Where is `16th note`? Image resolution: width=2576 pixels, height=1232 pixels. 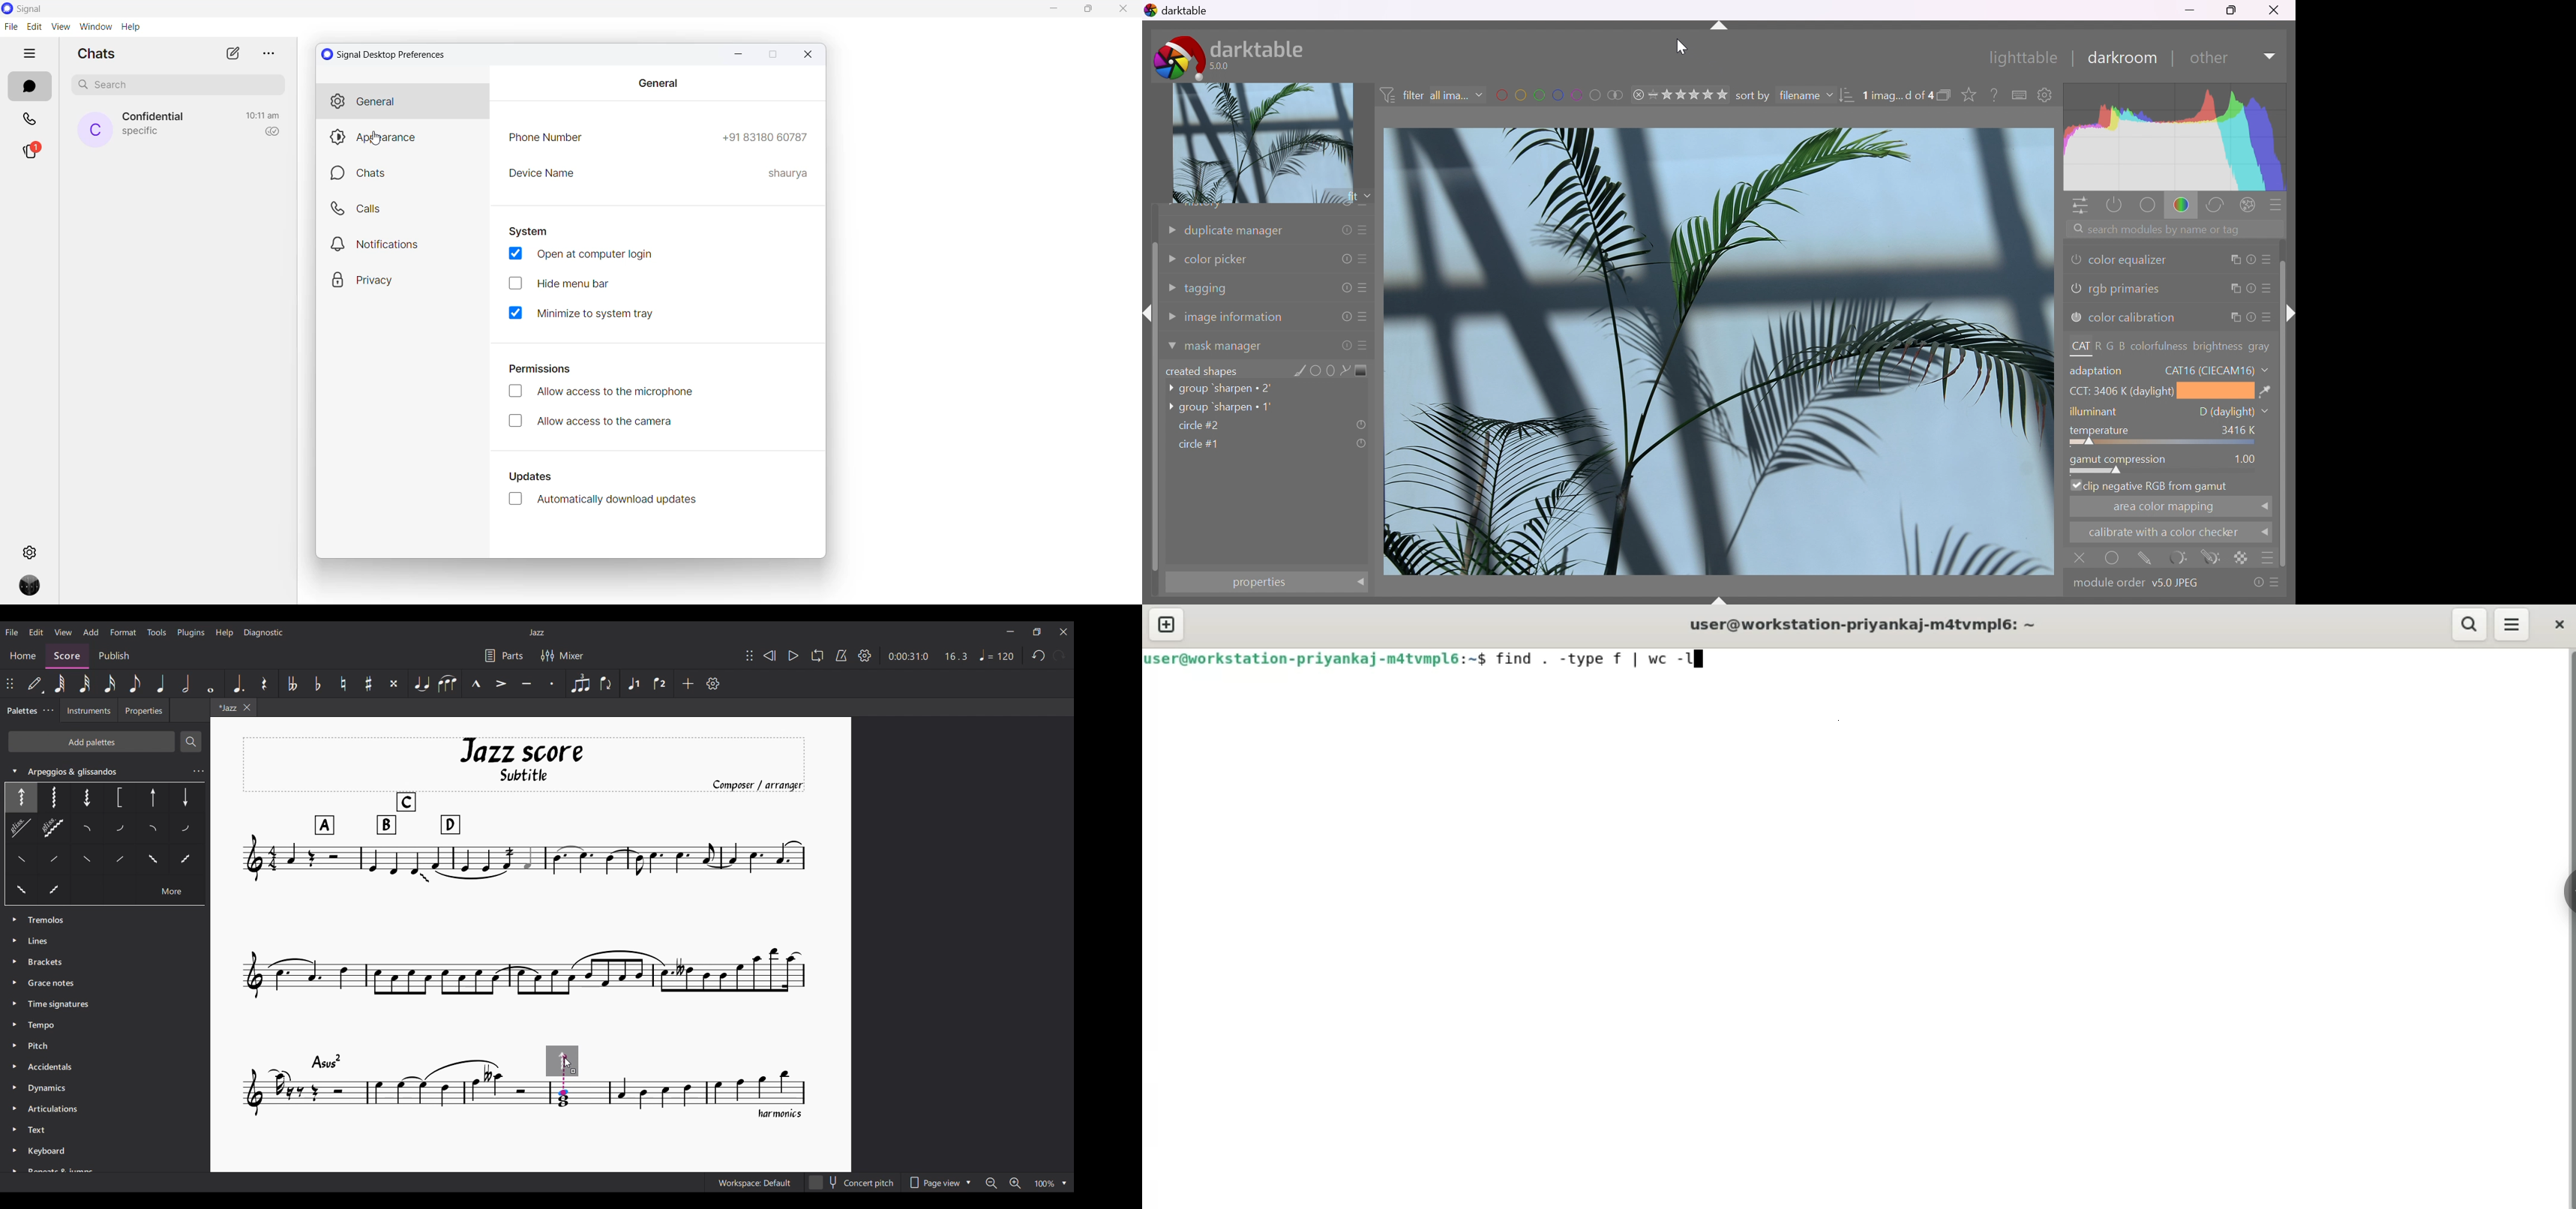 16th note is located at coordinates (109, 683).